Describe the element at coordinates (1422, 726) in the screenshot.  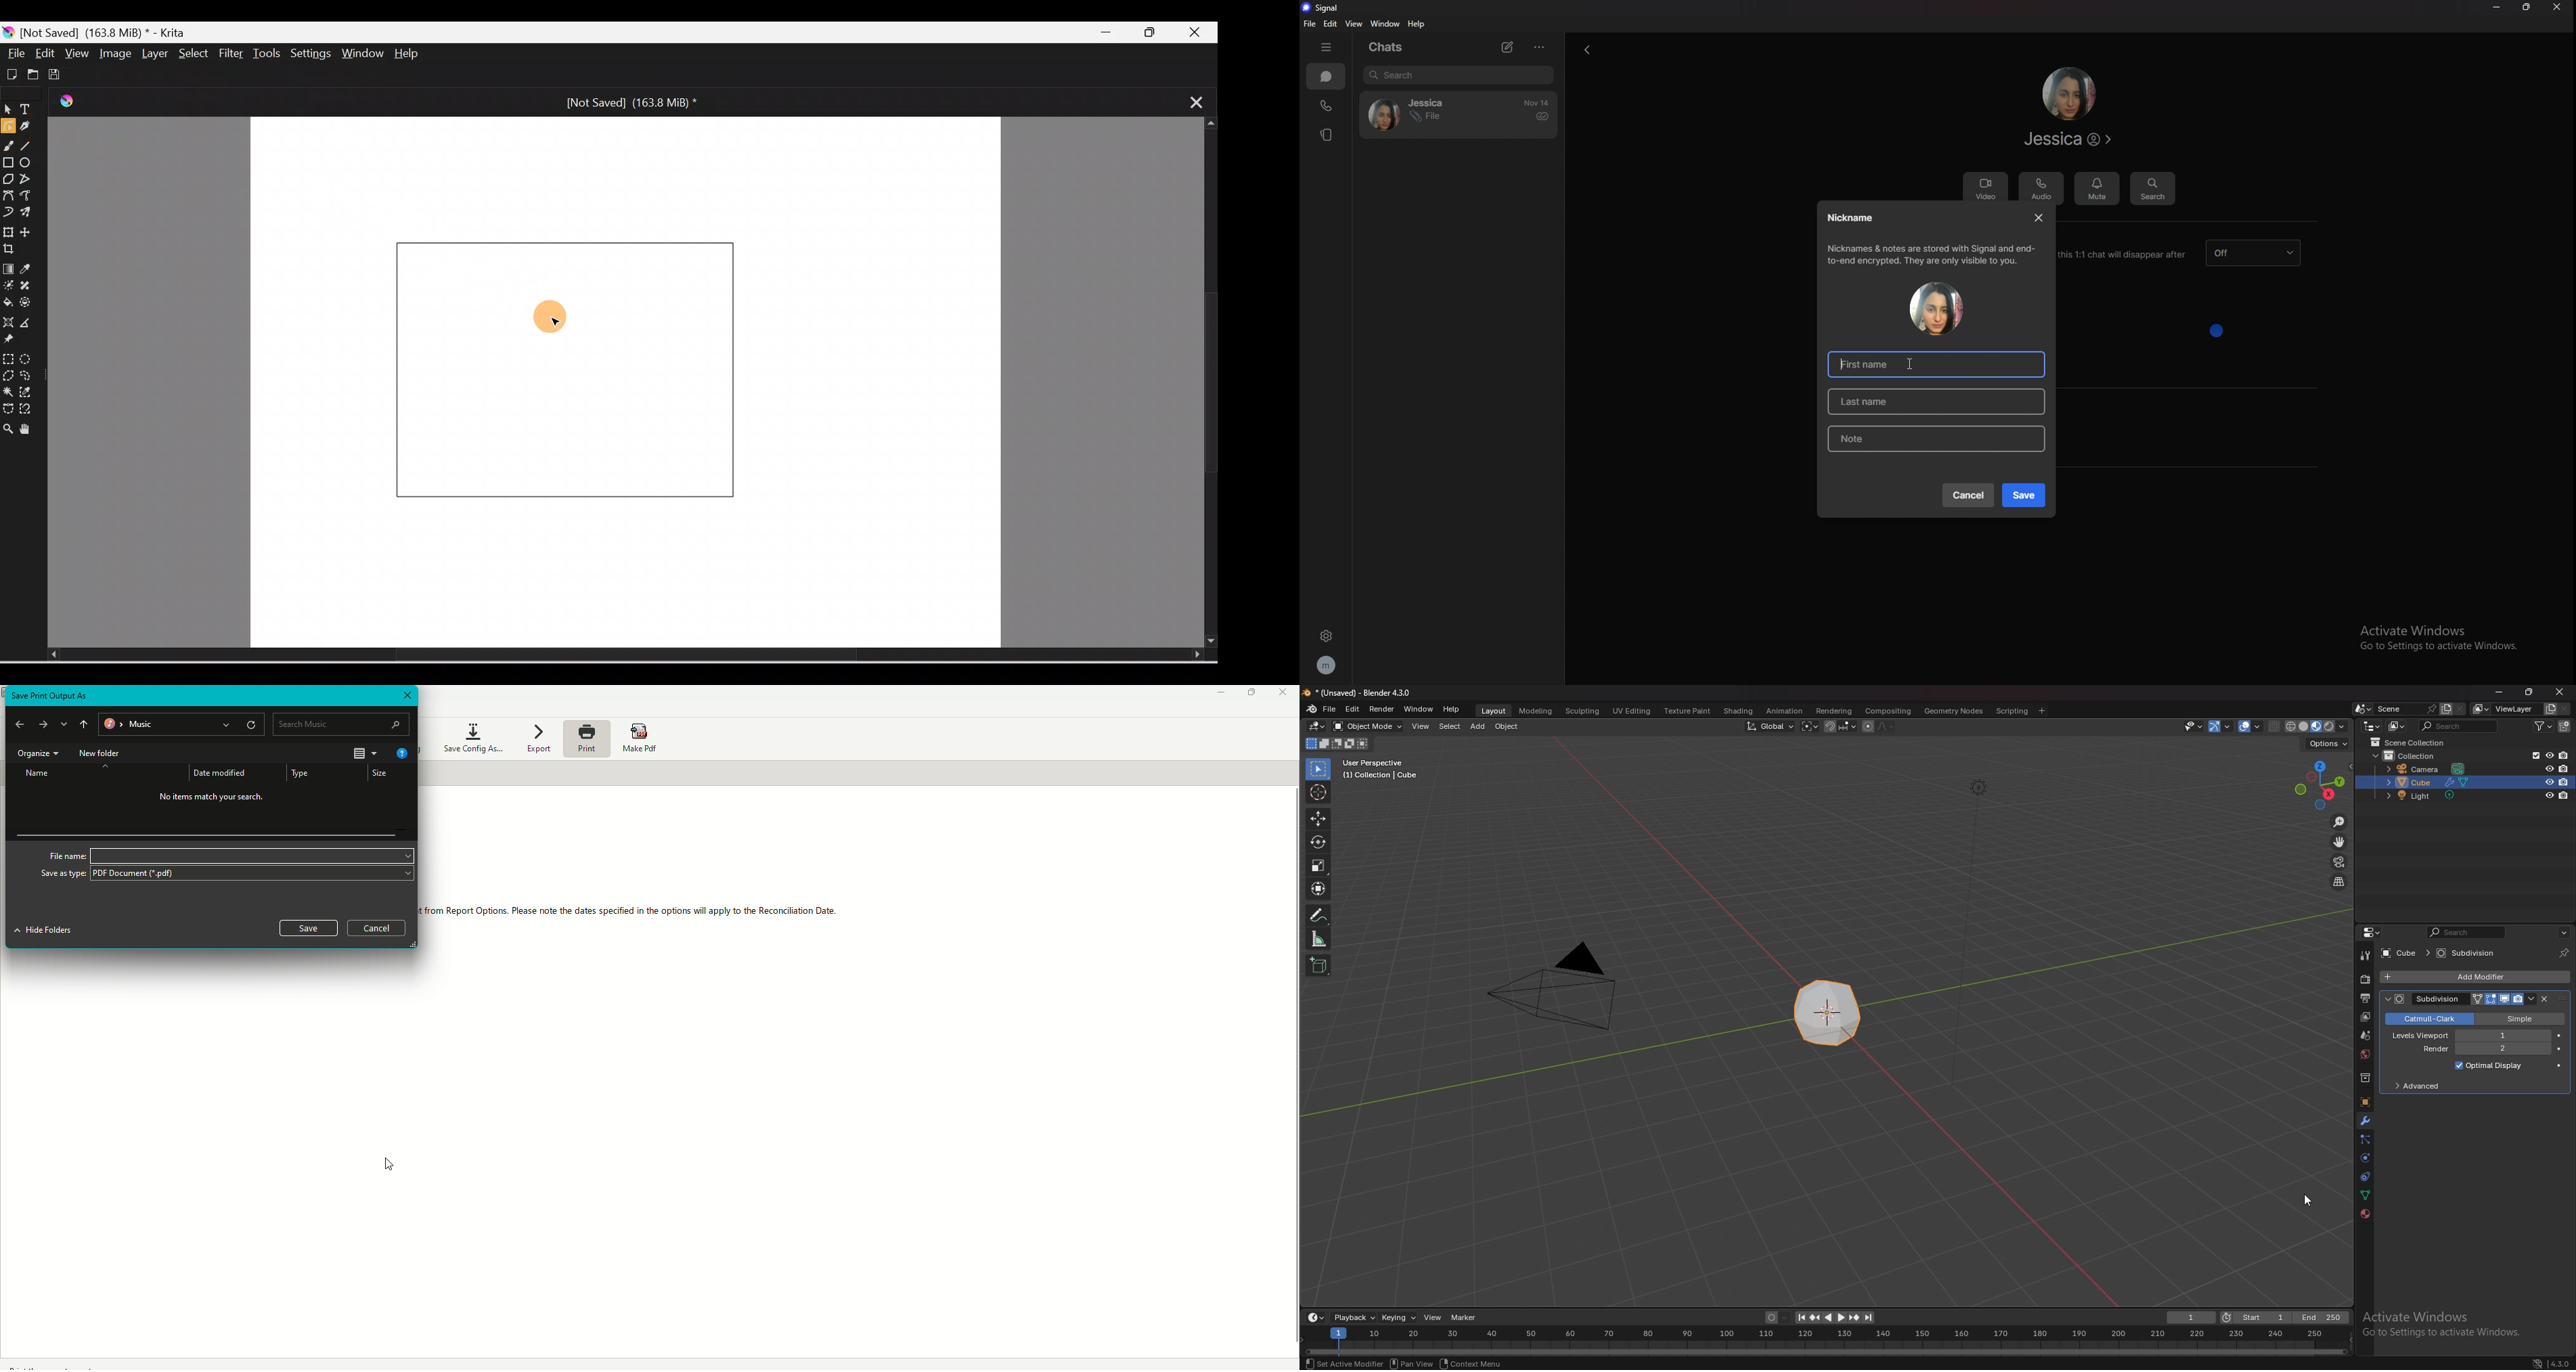
I see `view` at that location.